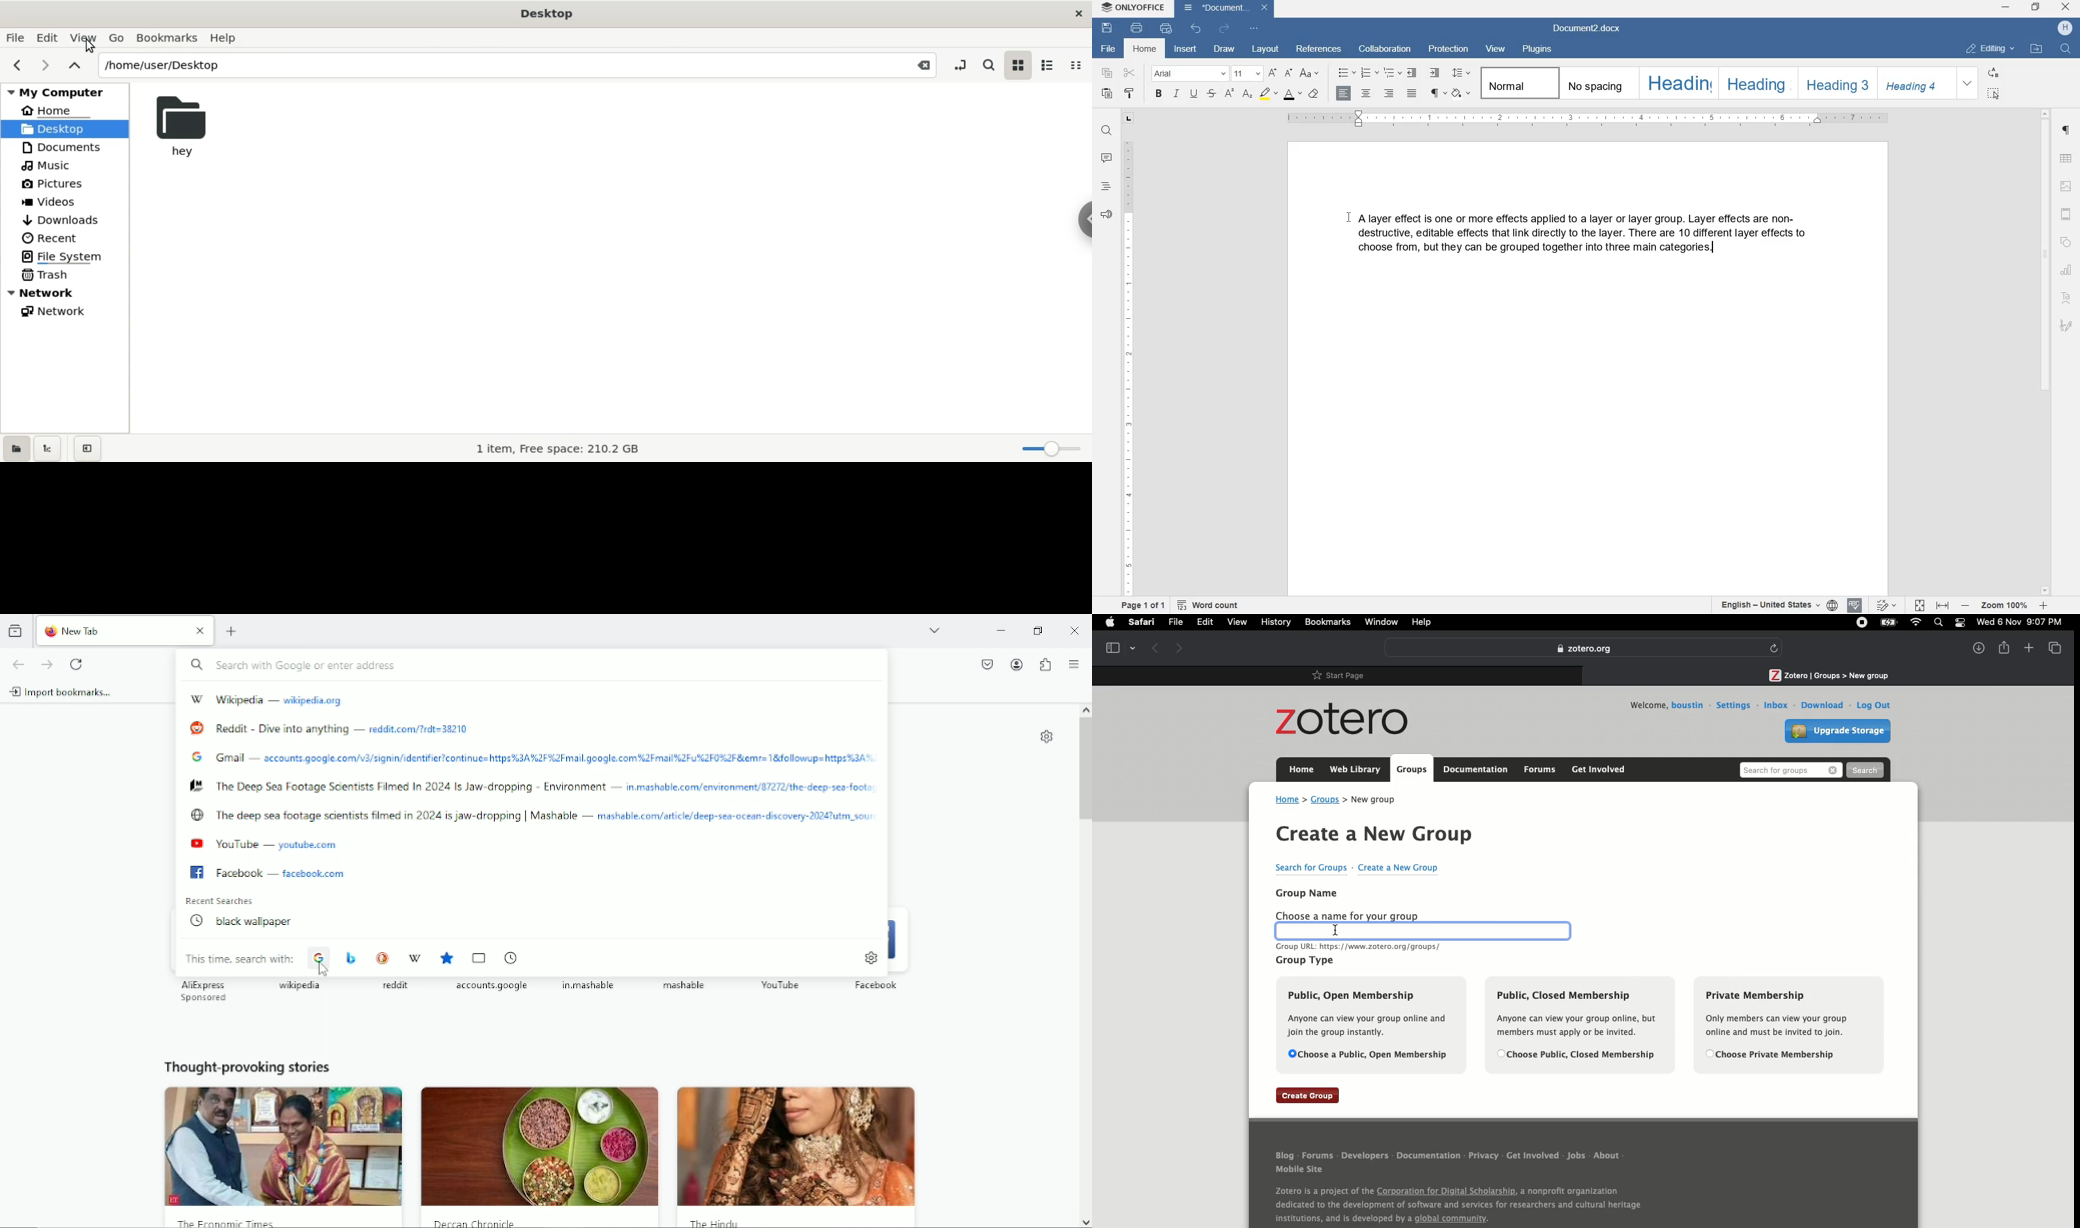  What do you see at coordinates (1247, 95) in the screenshot?
I see `subscript` at bounding box center [1247, 95].